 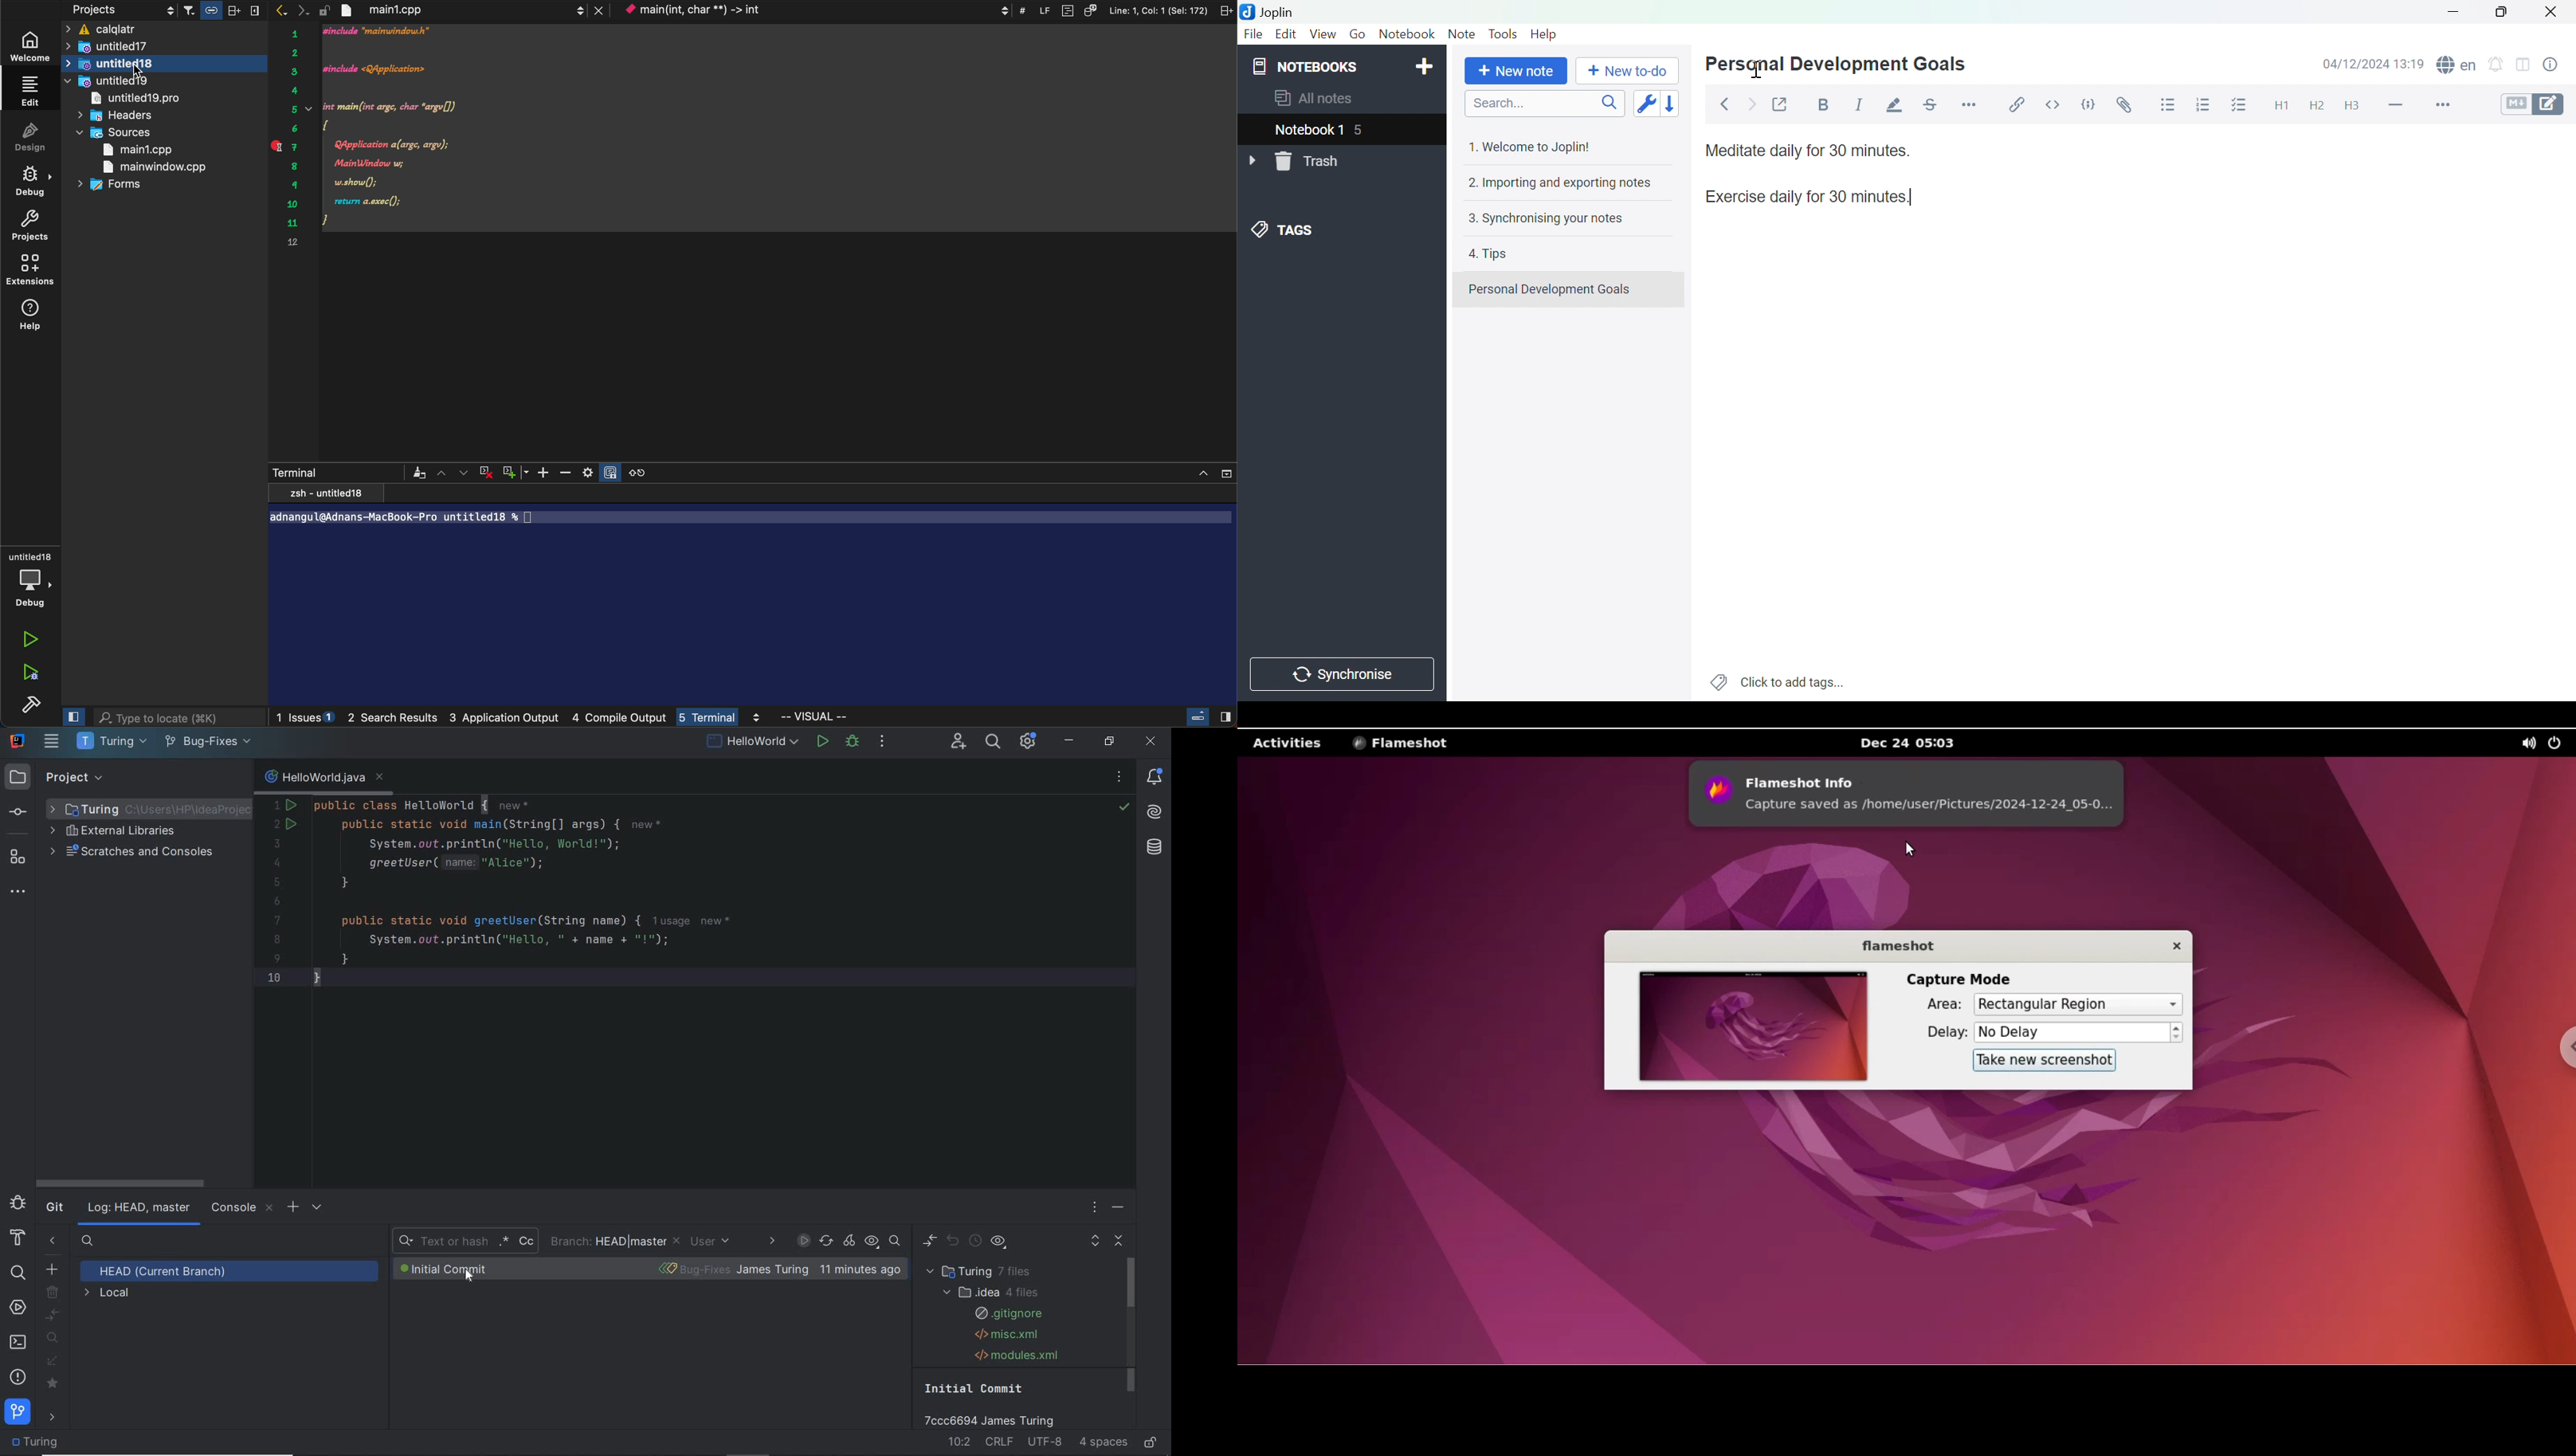 I want to click on Insert / edit link, so click(x=2020, y=105).